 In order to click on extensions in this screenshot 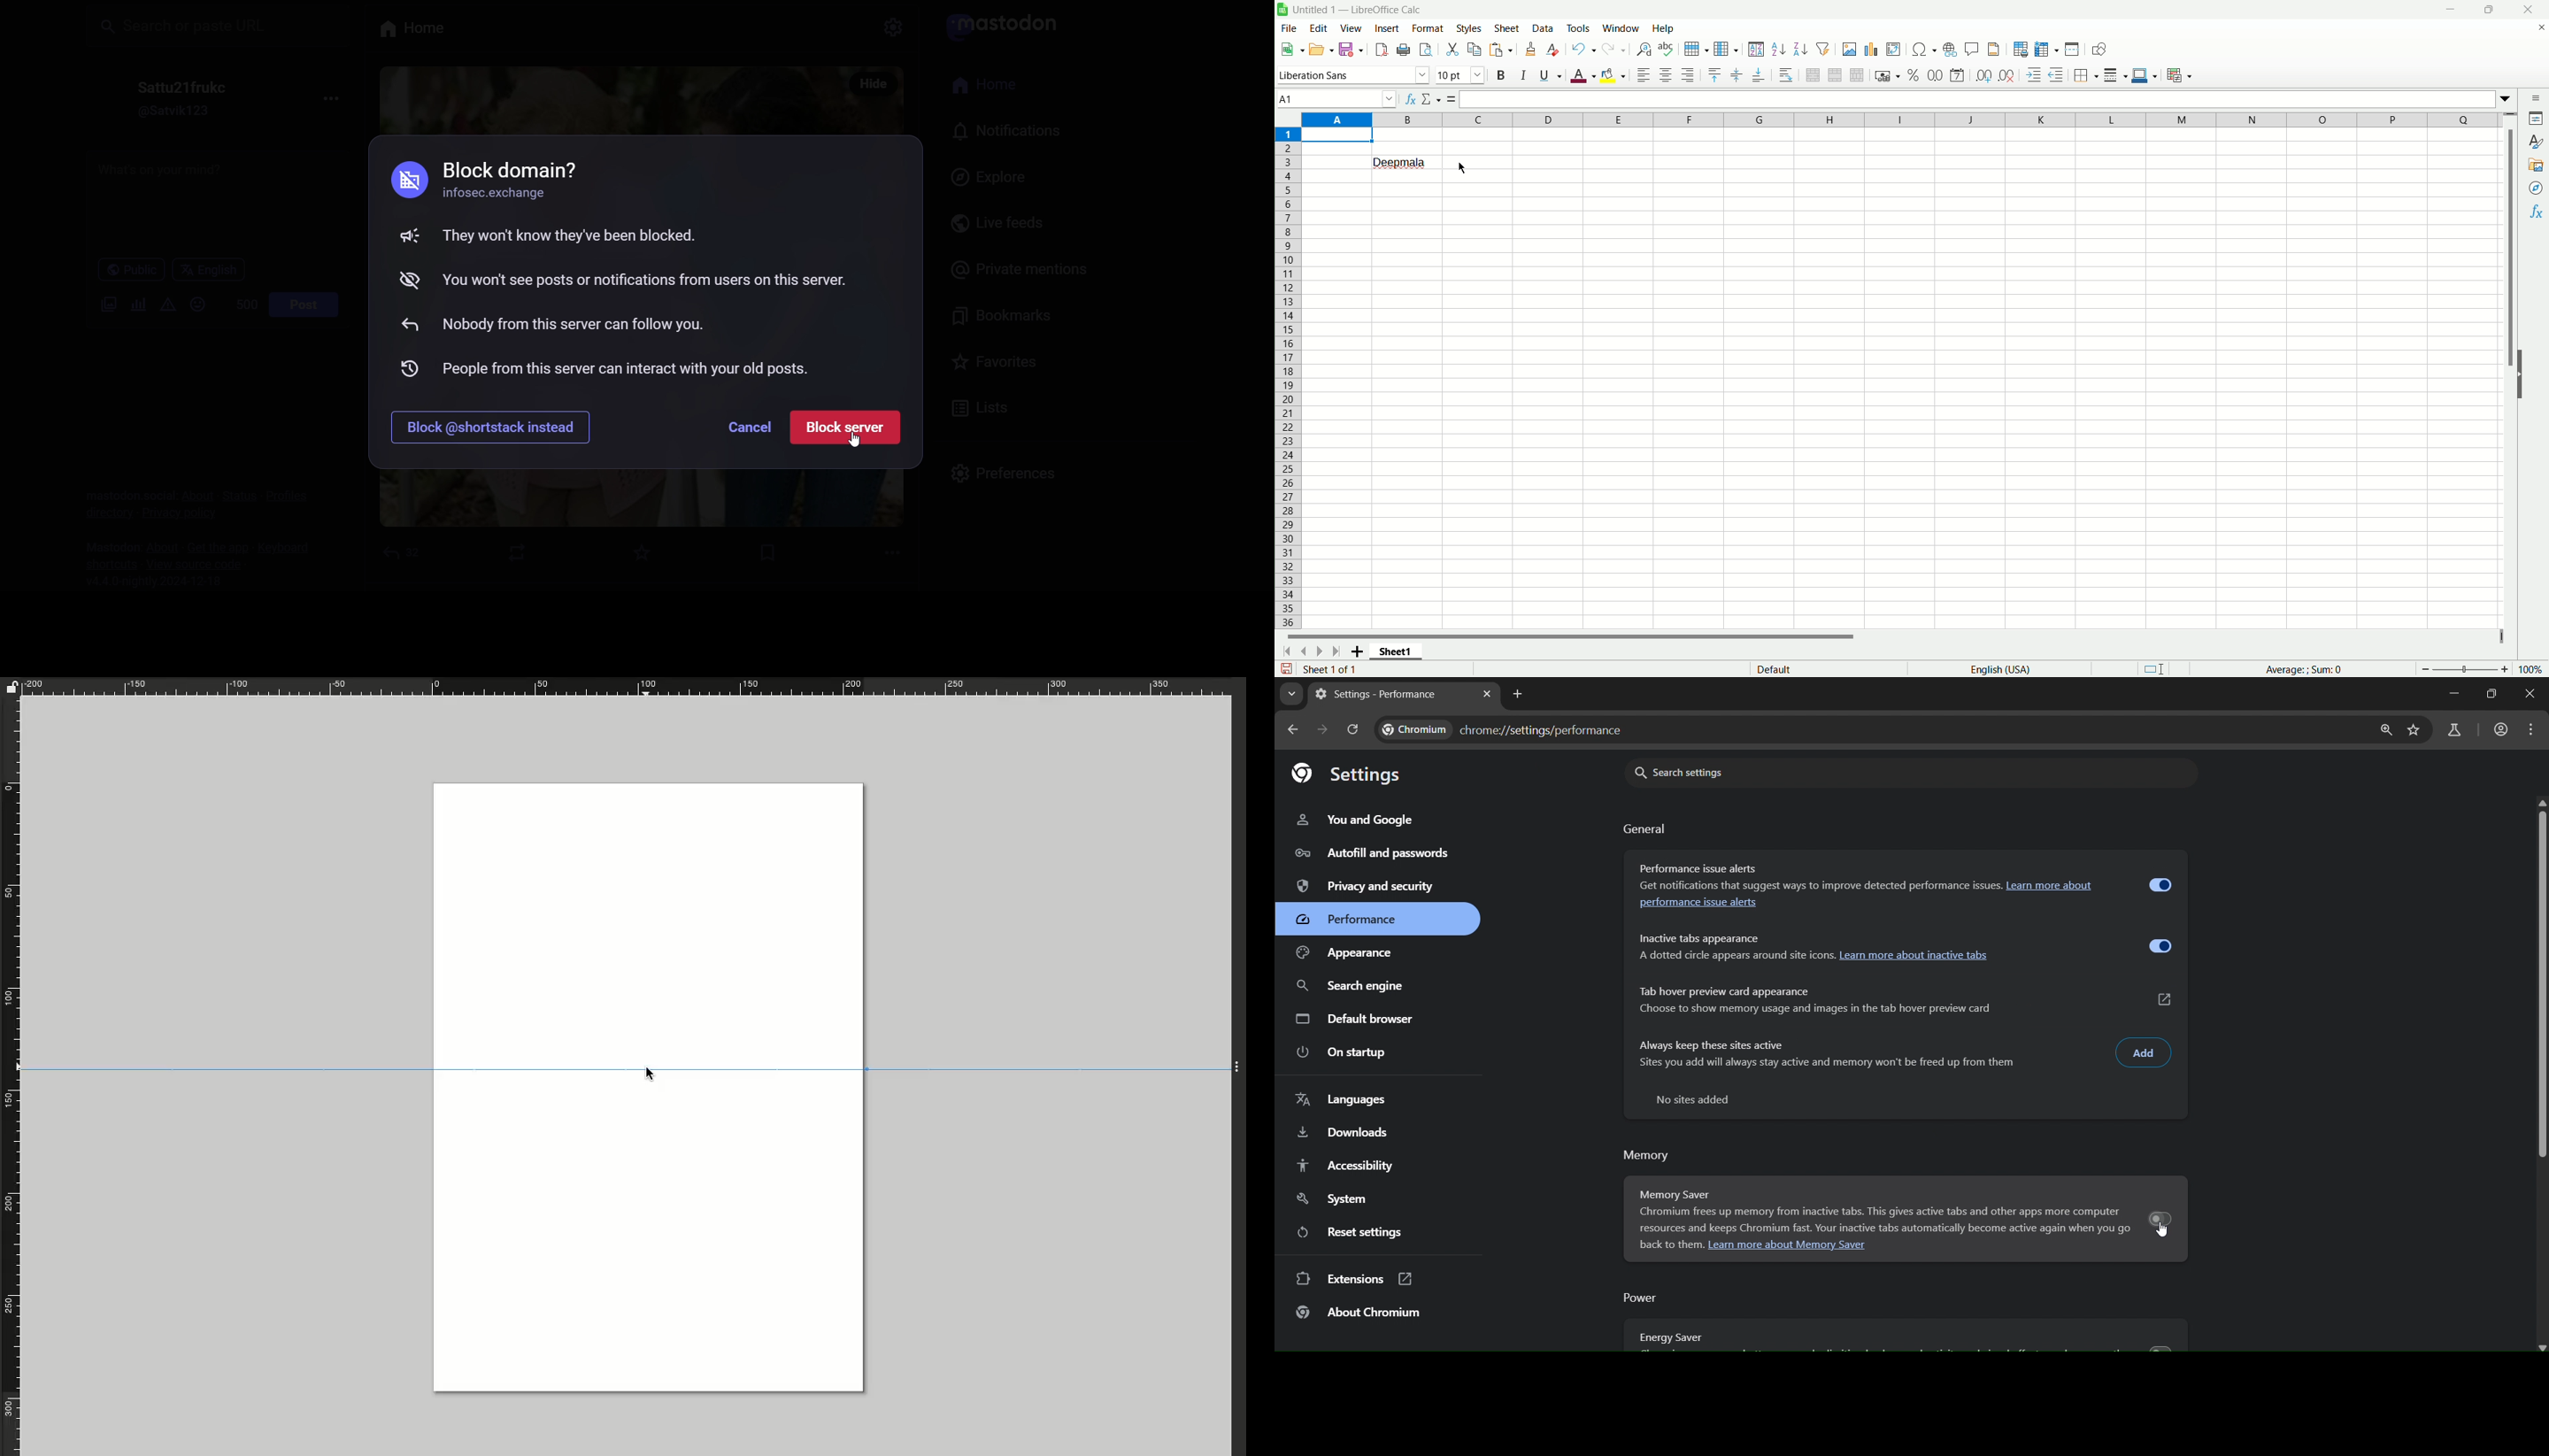, I will do `click(1355, 1279)`.